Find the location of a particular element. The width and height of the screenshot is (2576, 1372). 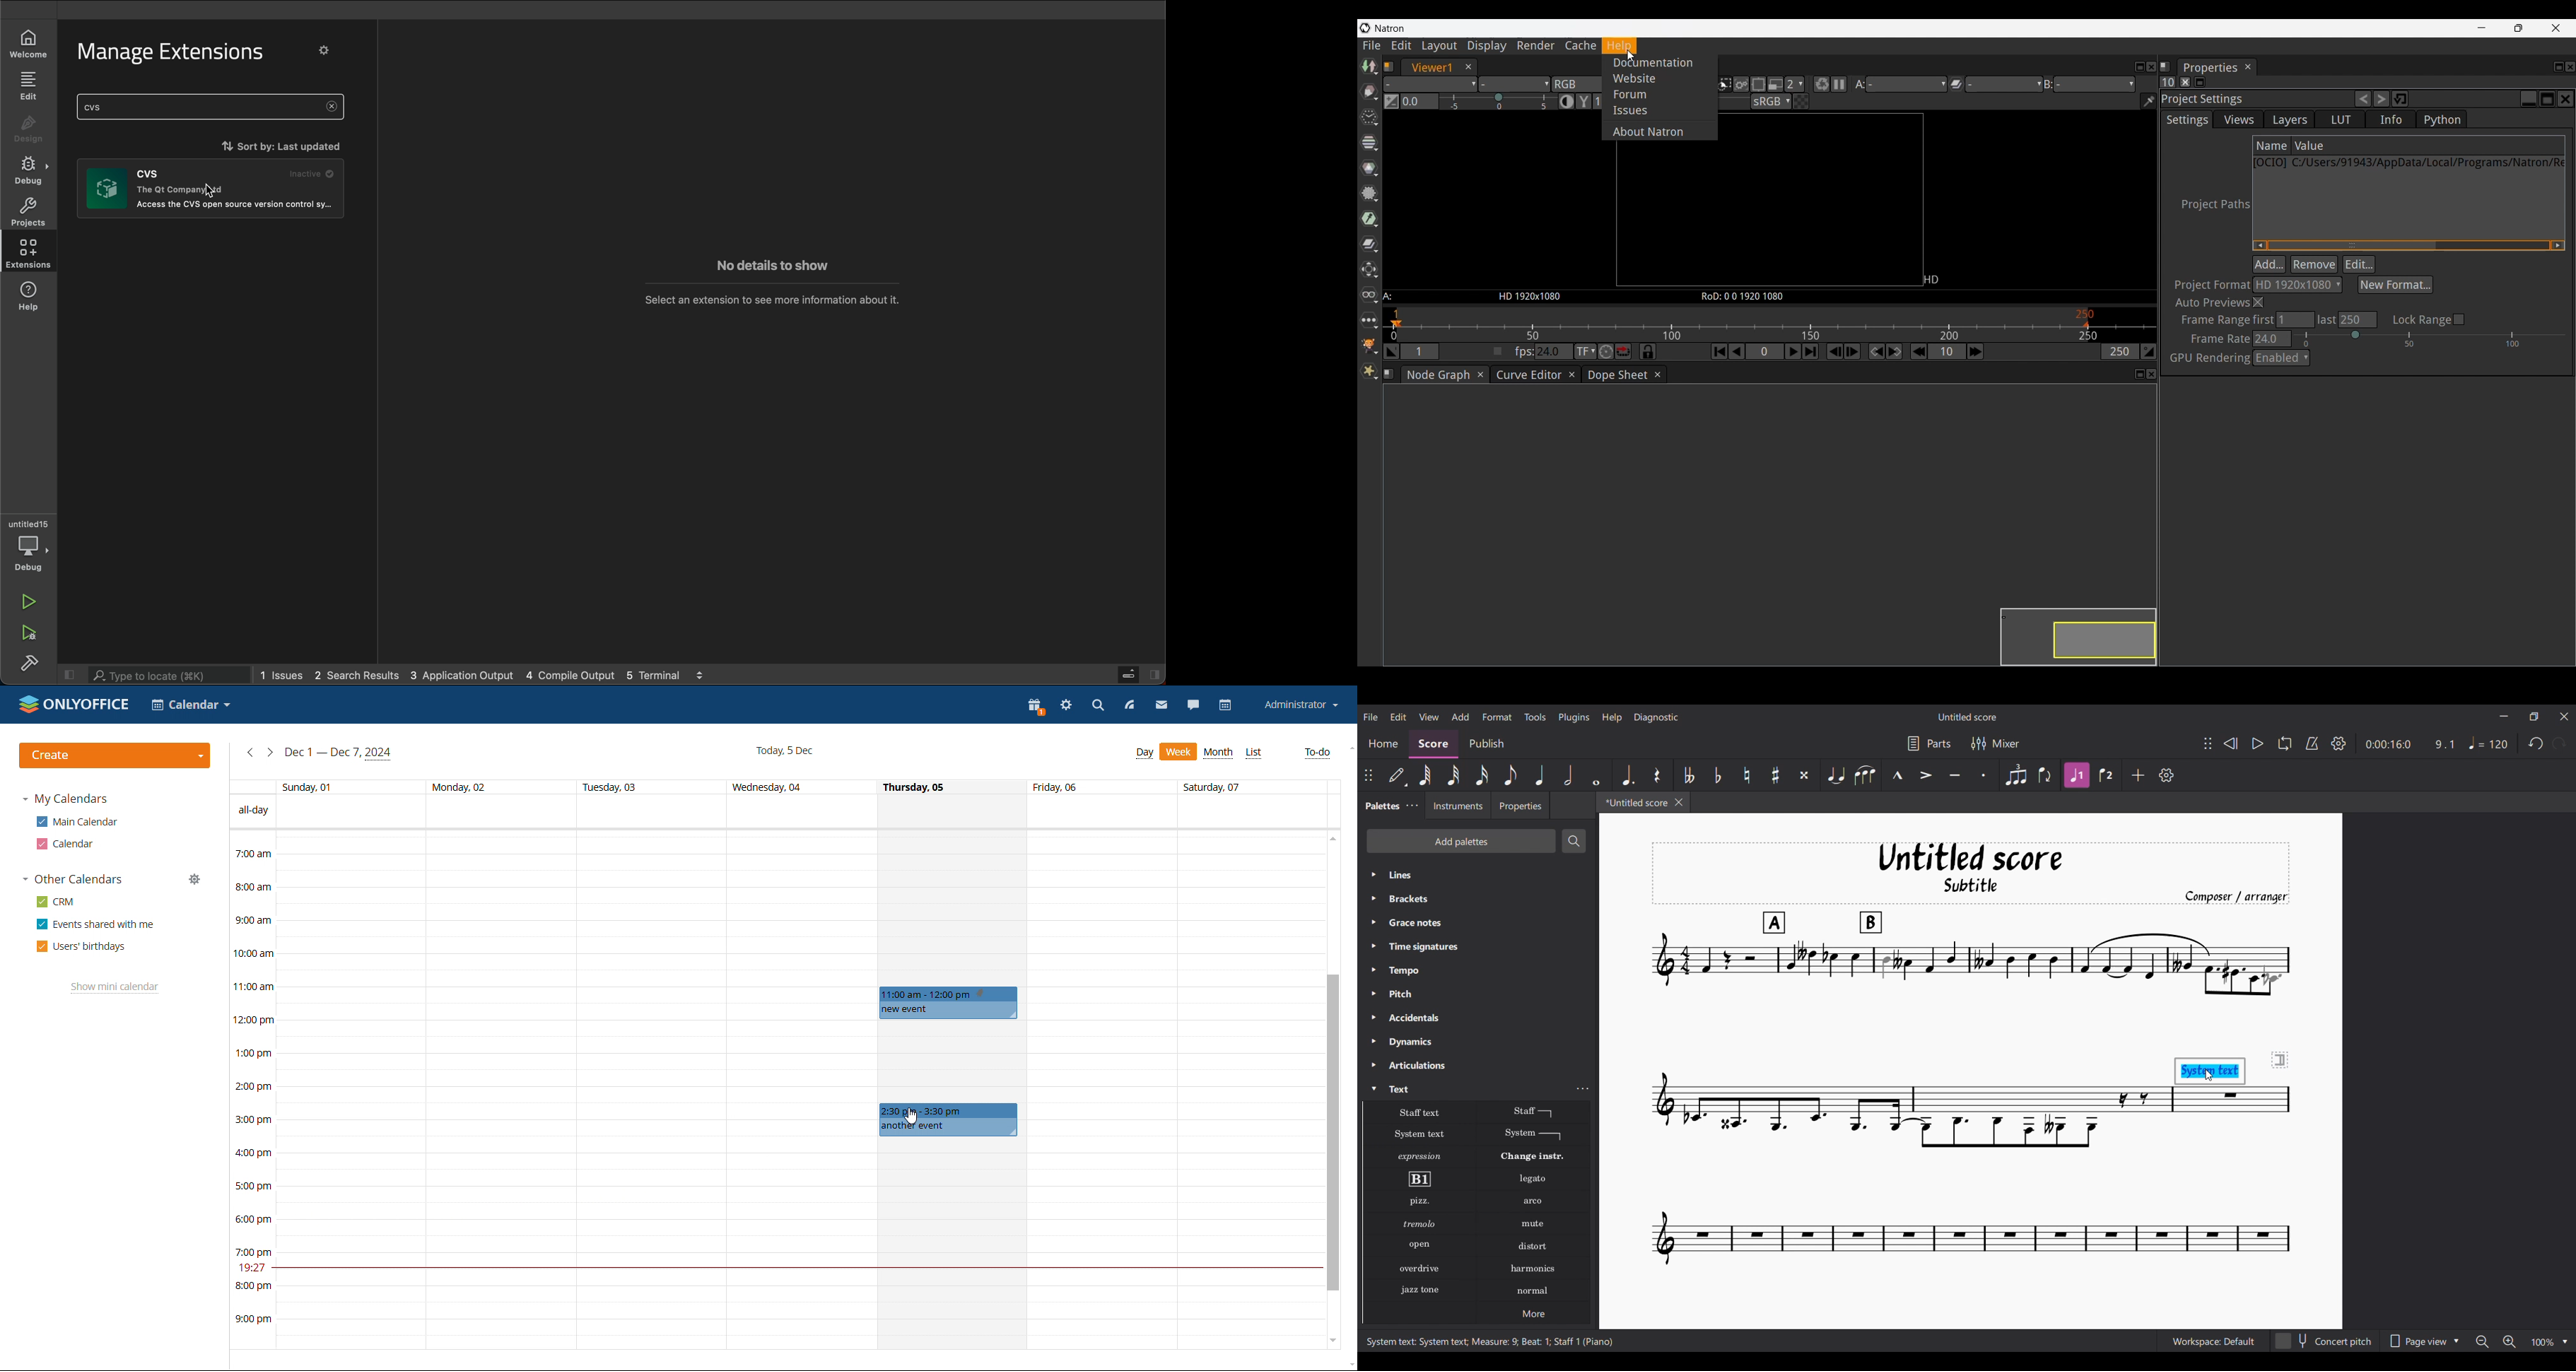

Change position is located at coordinates (1368, 775).